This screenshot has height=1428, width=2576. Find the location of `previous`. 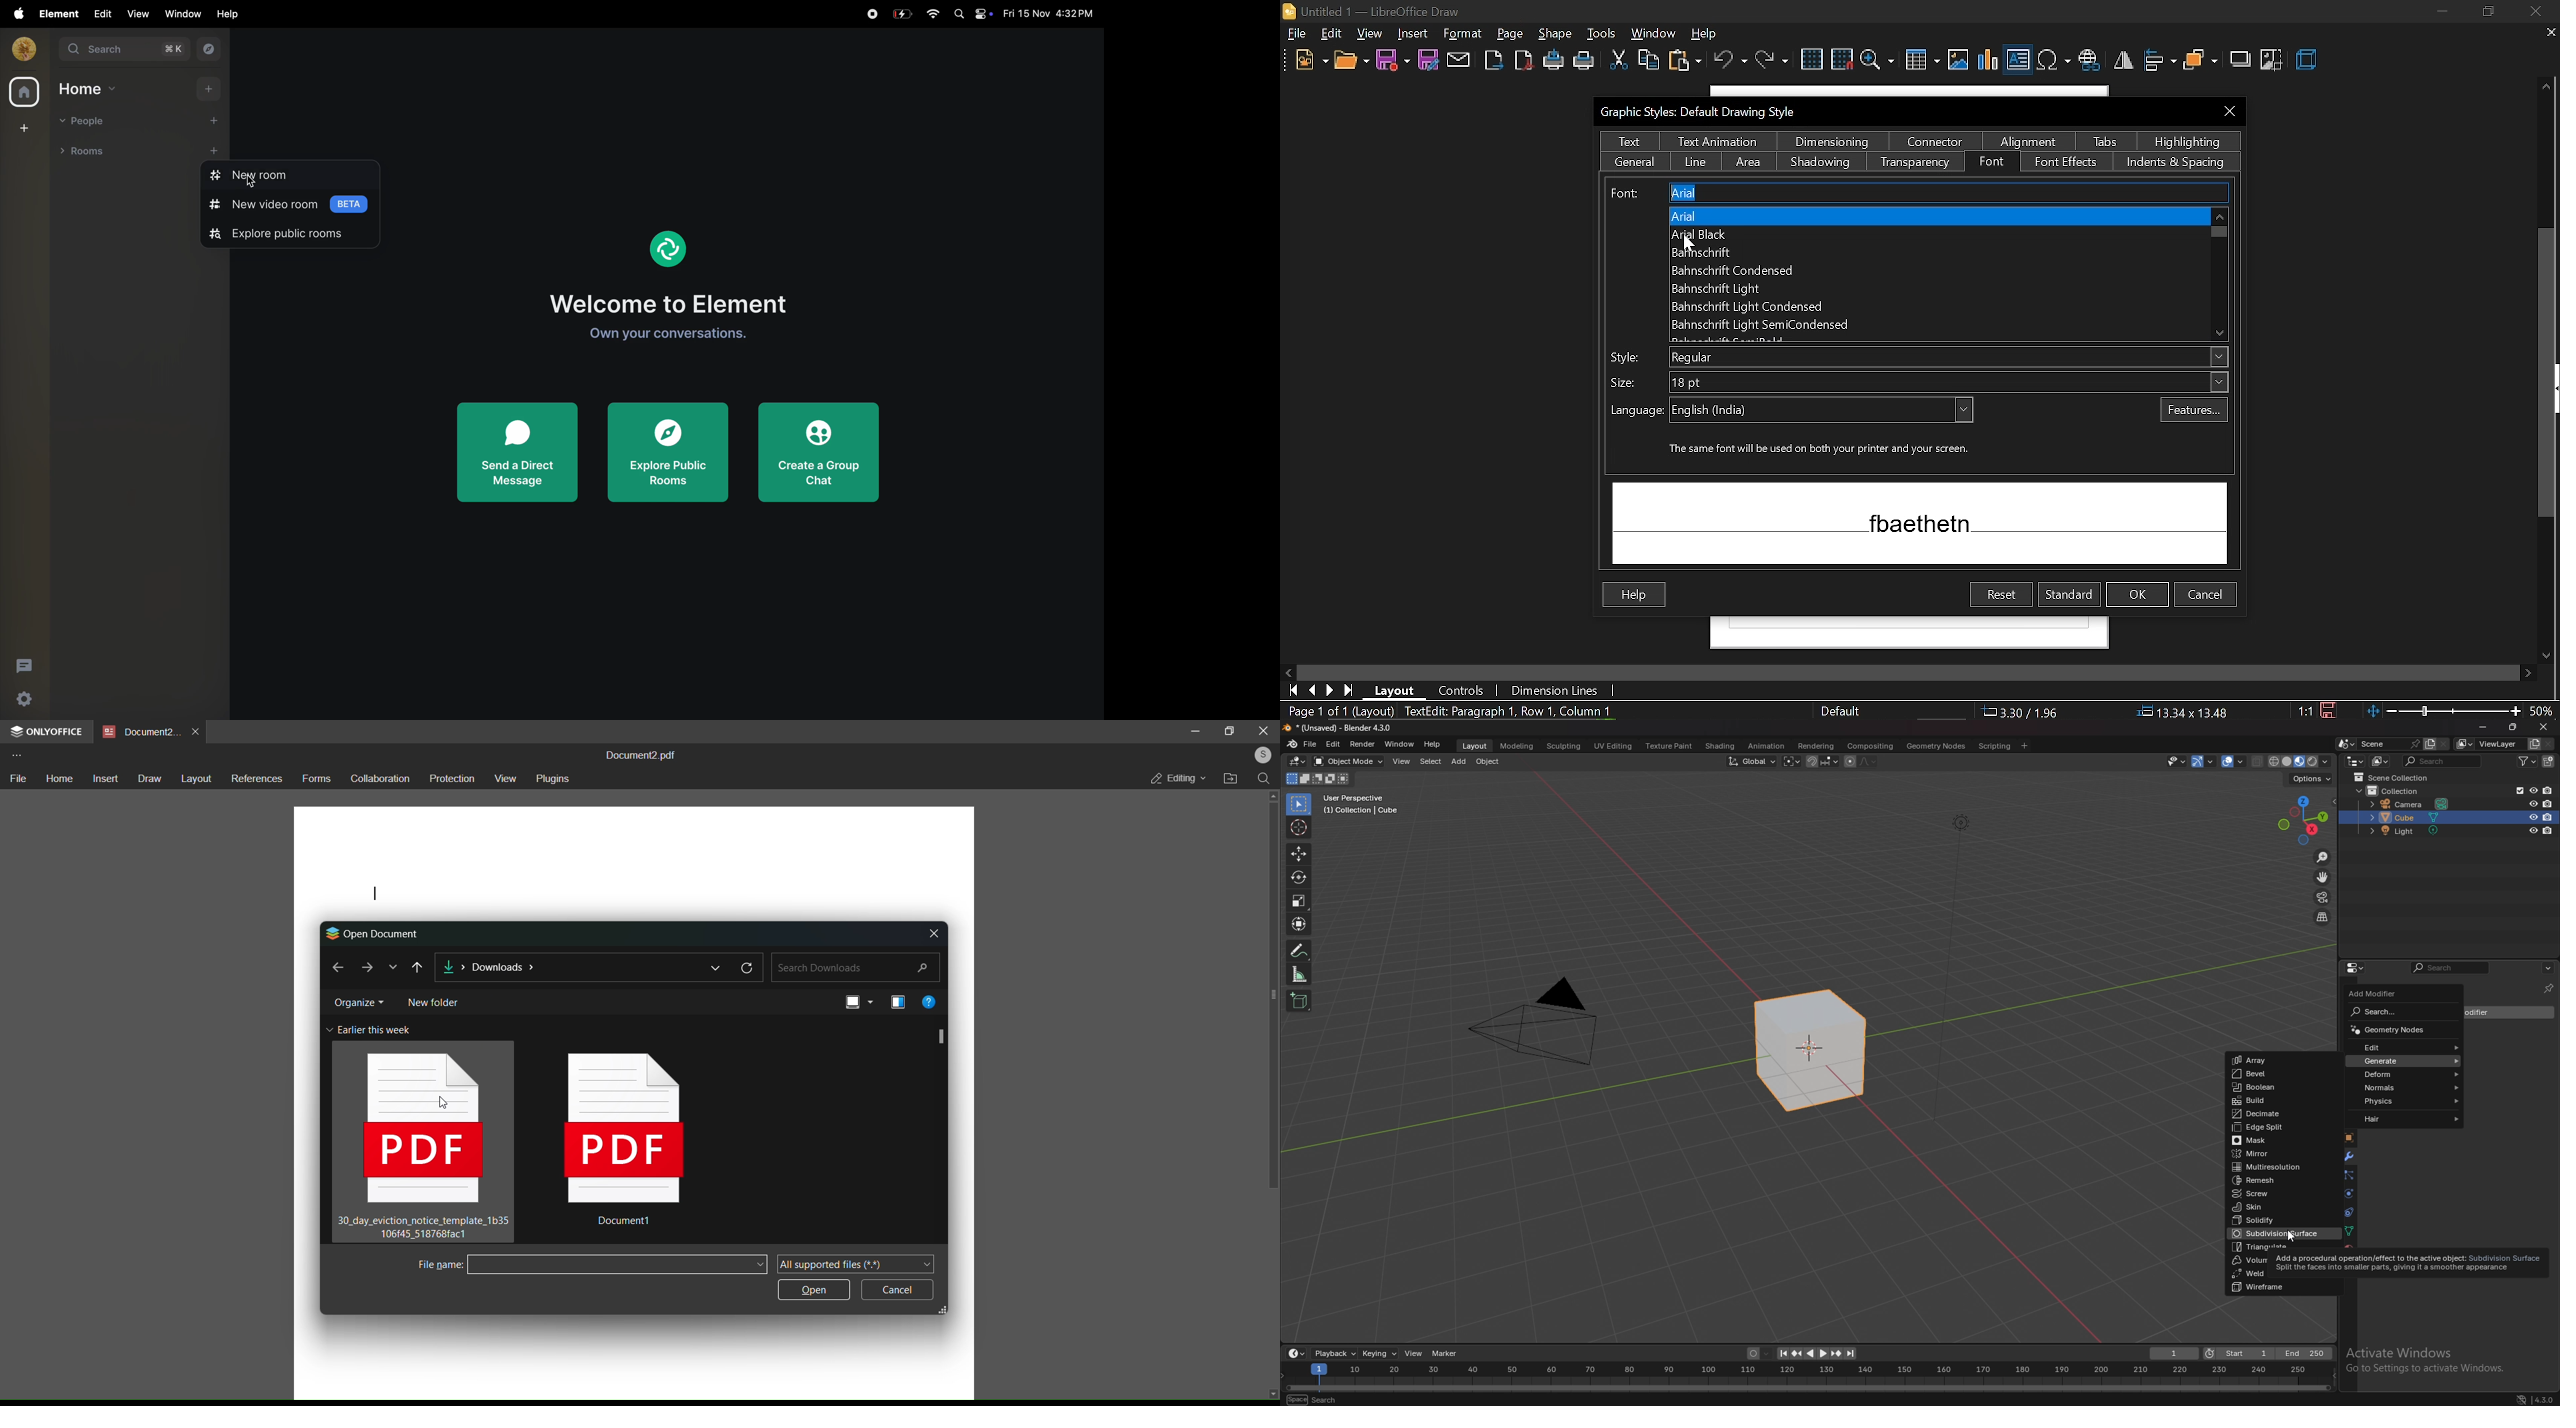

previous is located at coordinates (417, 967).